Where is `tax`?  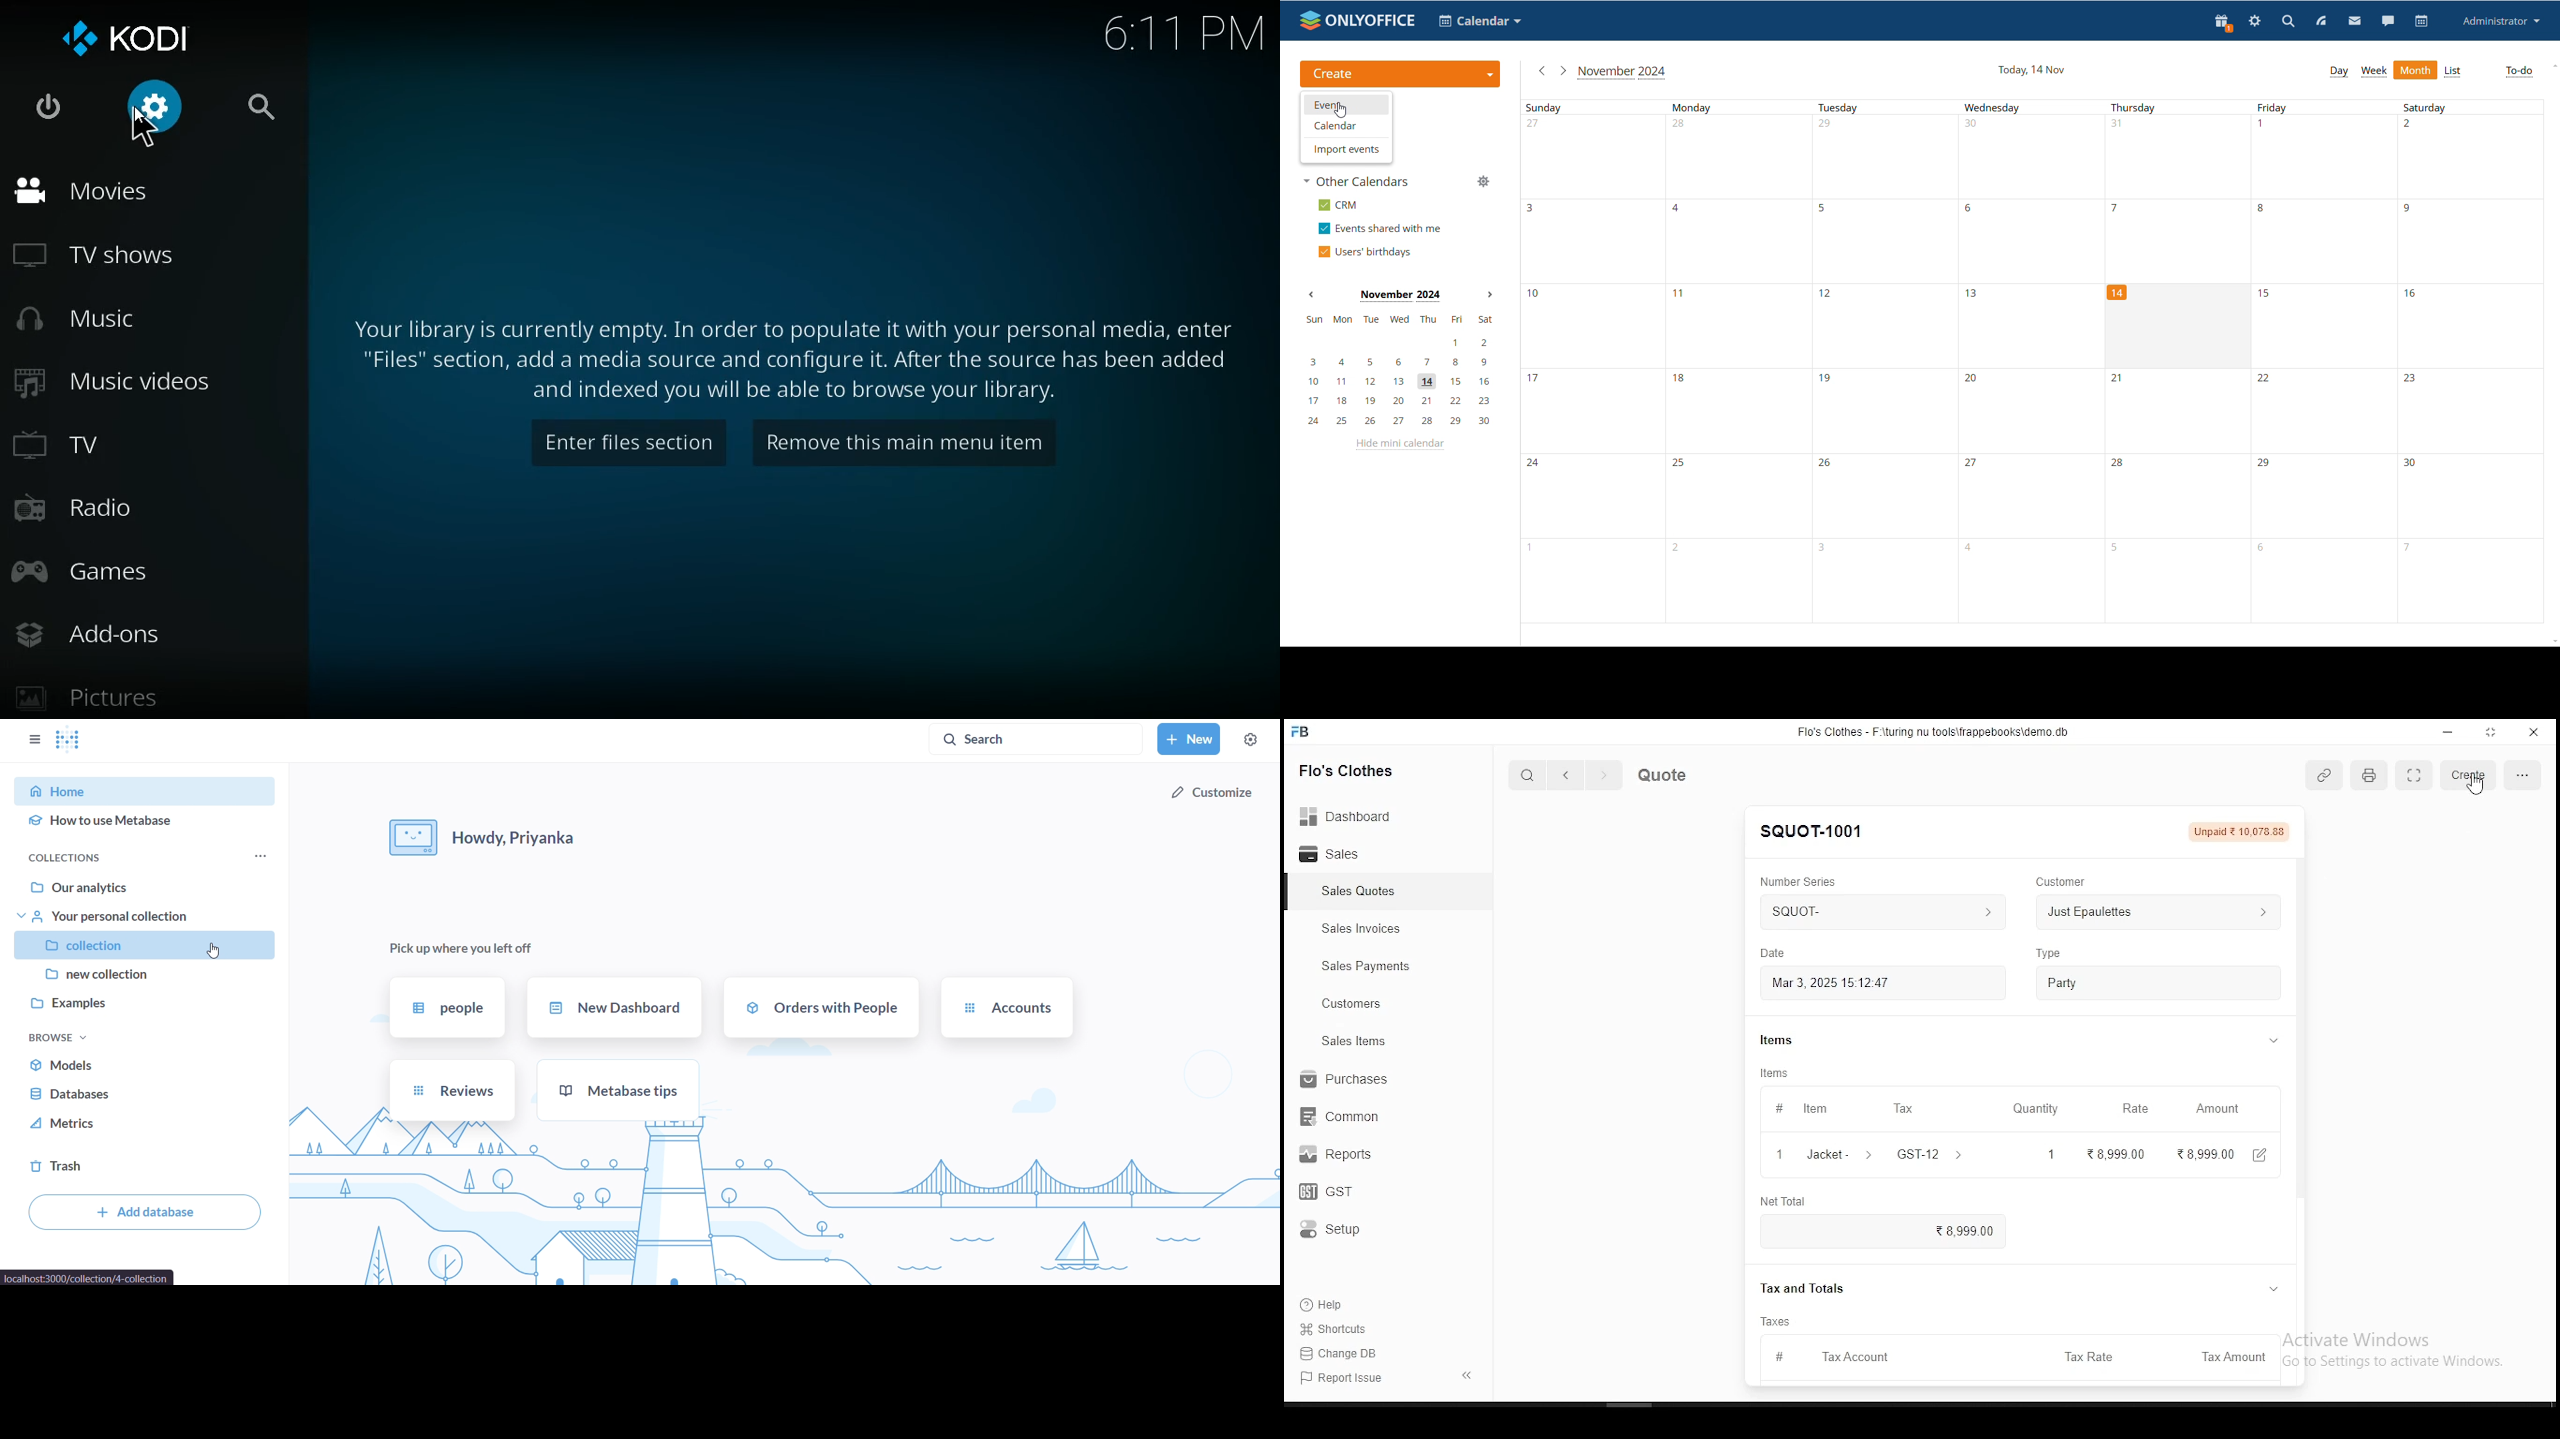
tax is located at coordinates (1905, 1107).